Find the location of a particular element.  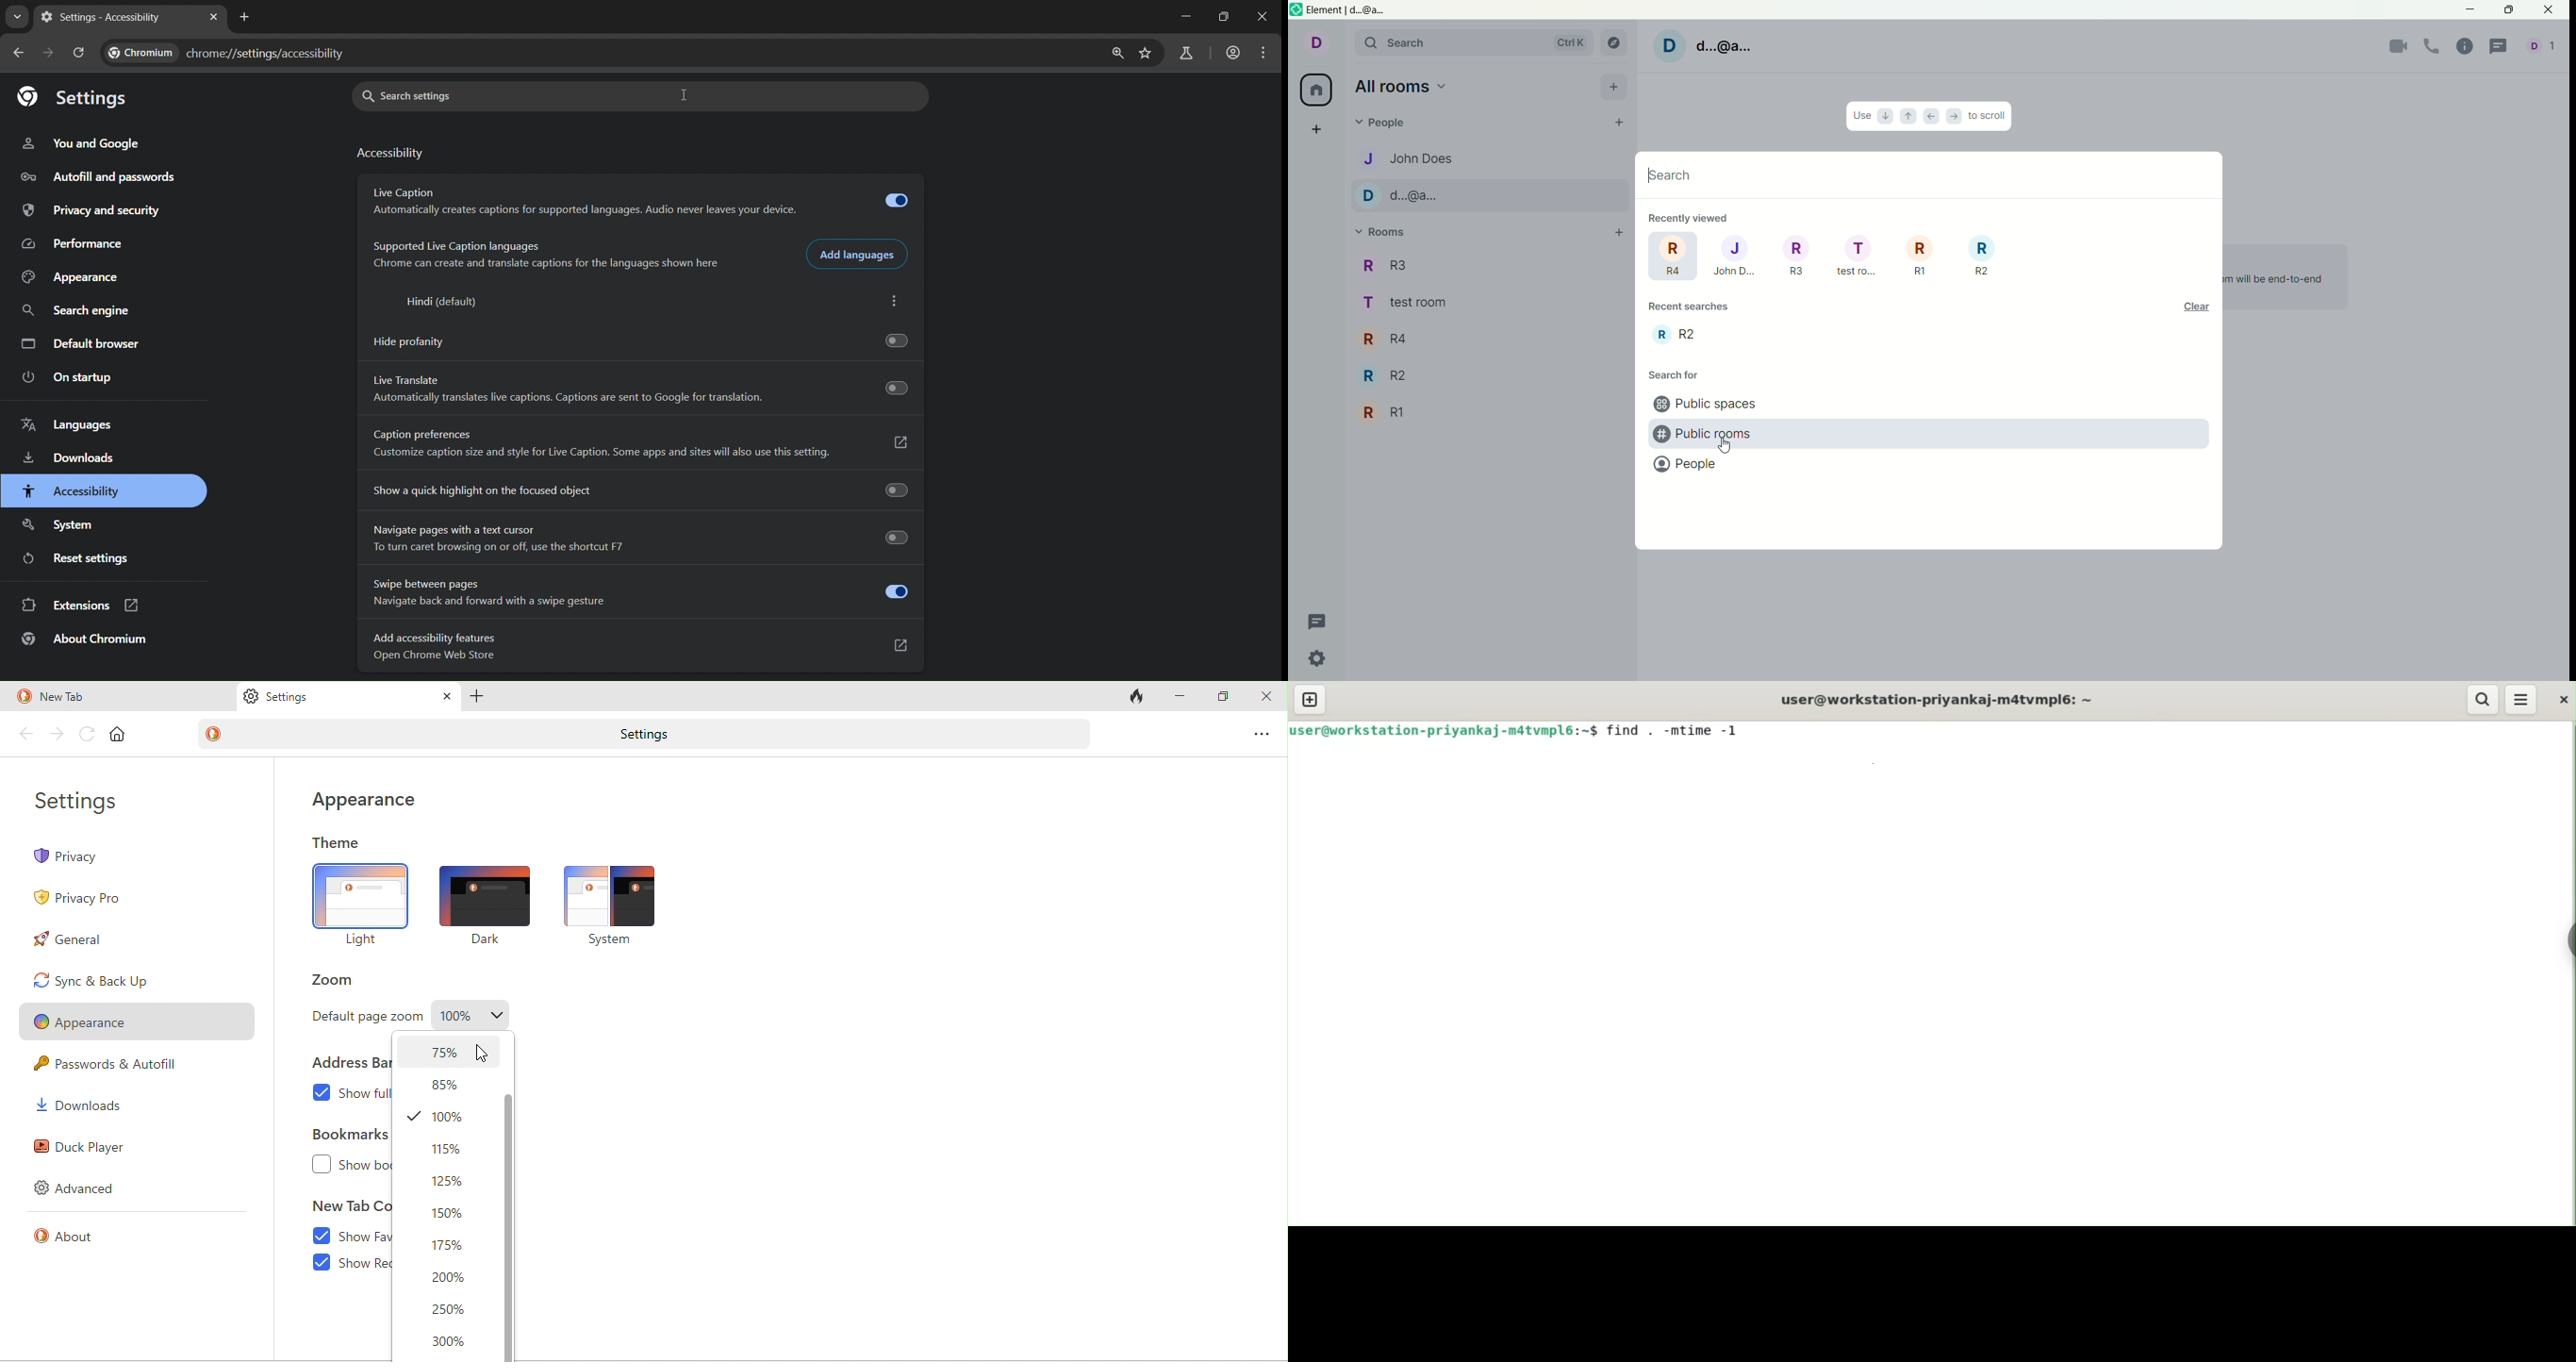

address bar is located at coordinates (351, 1061).